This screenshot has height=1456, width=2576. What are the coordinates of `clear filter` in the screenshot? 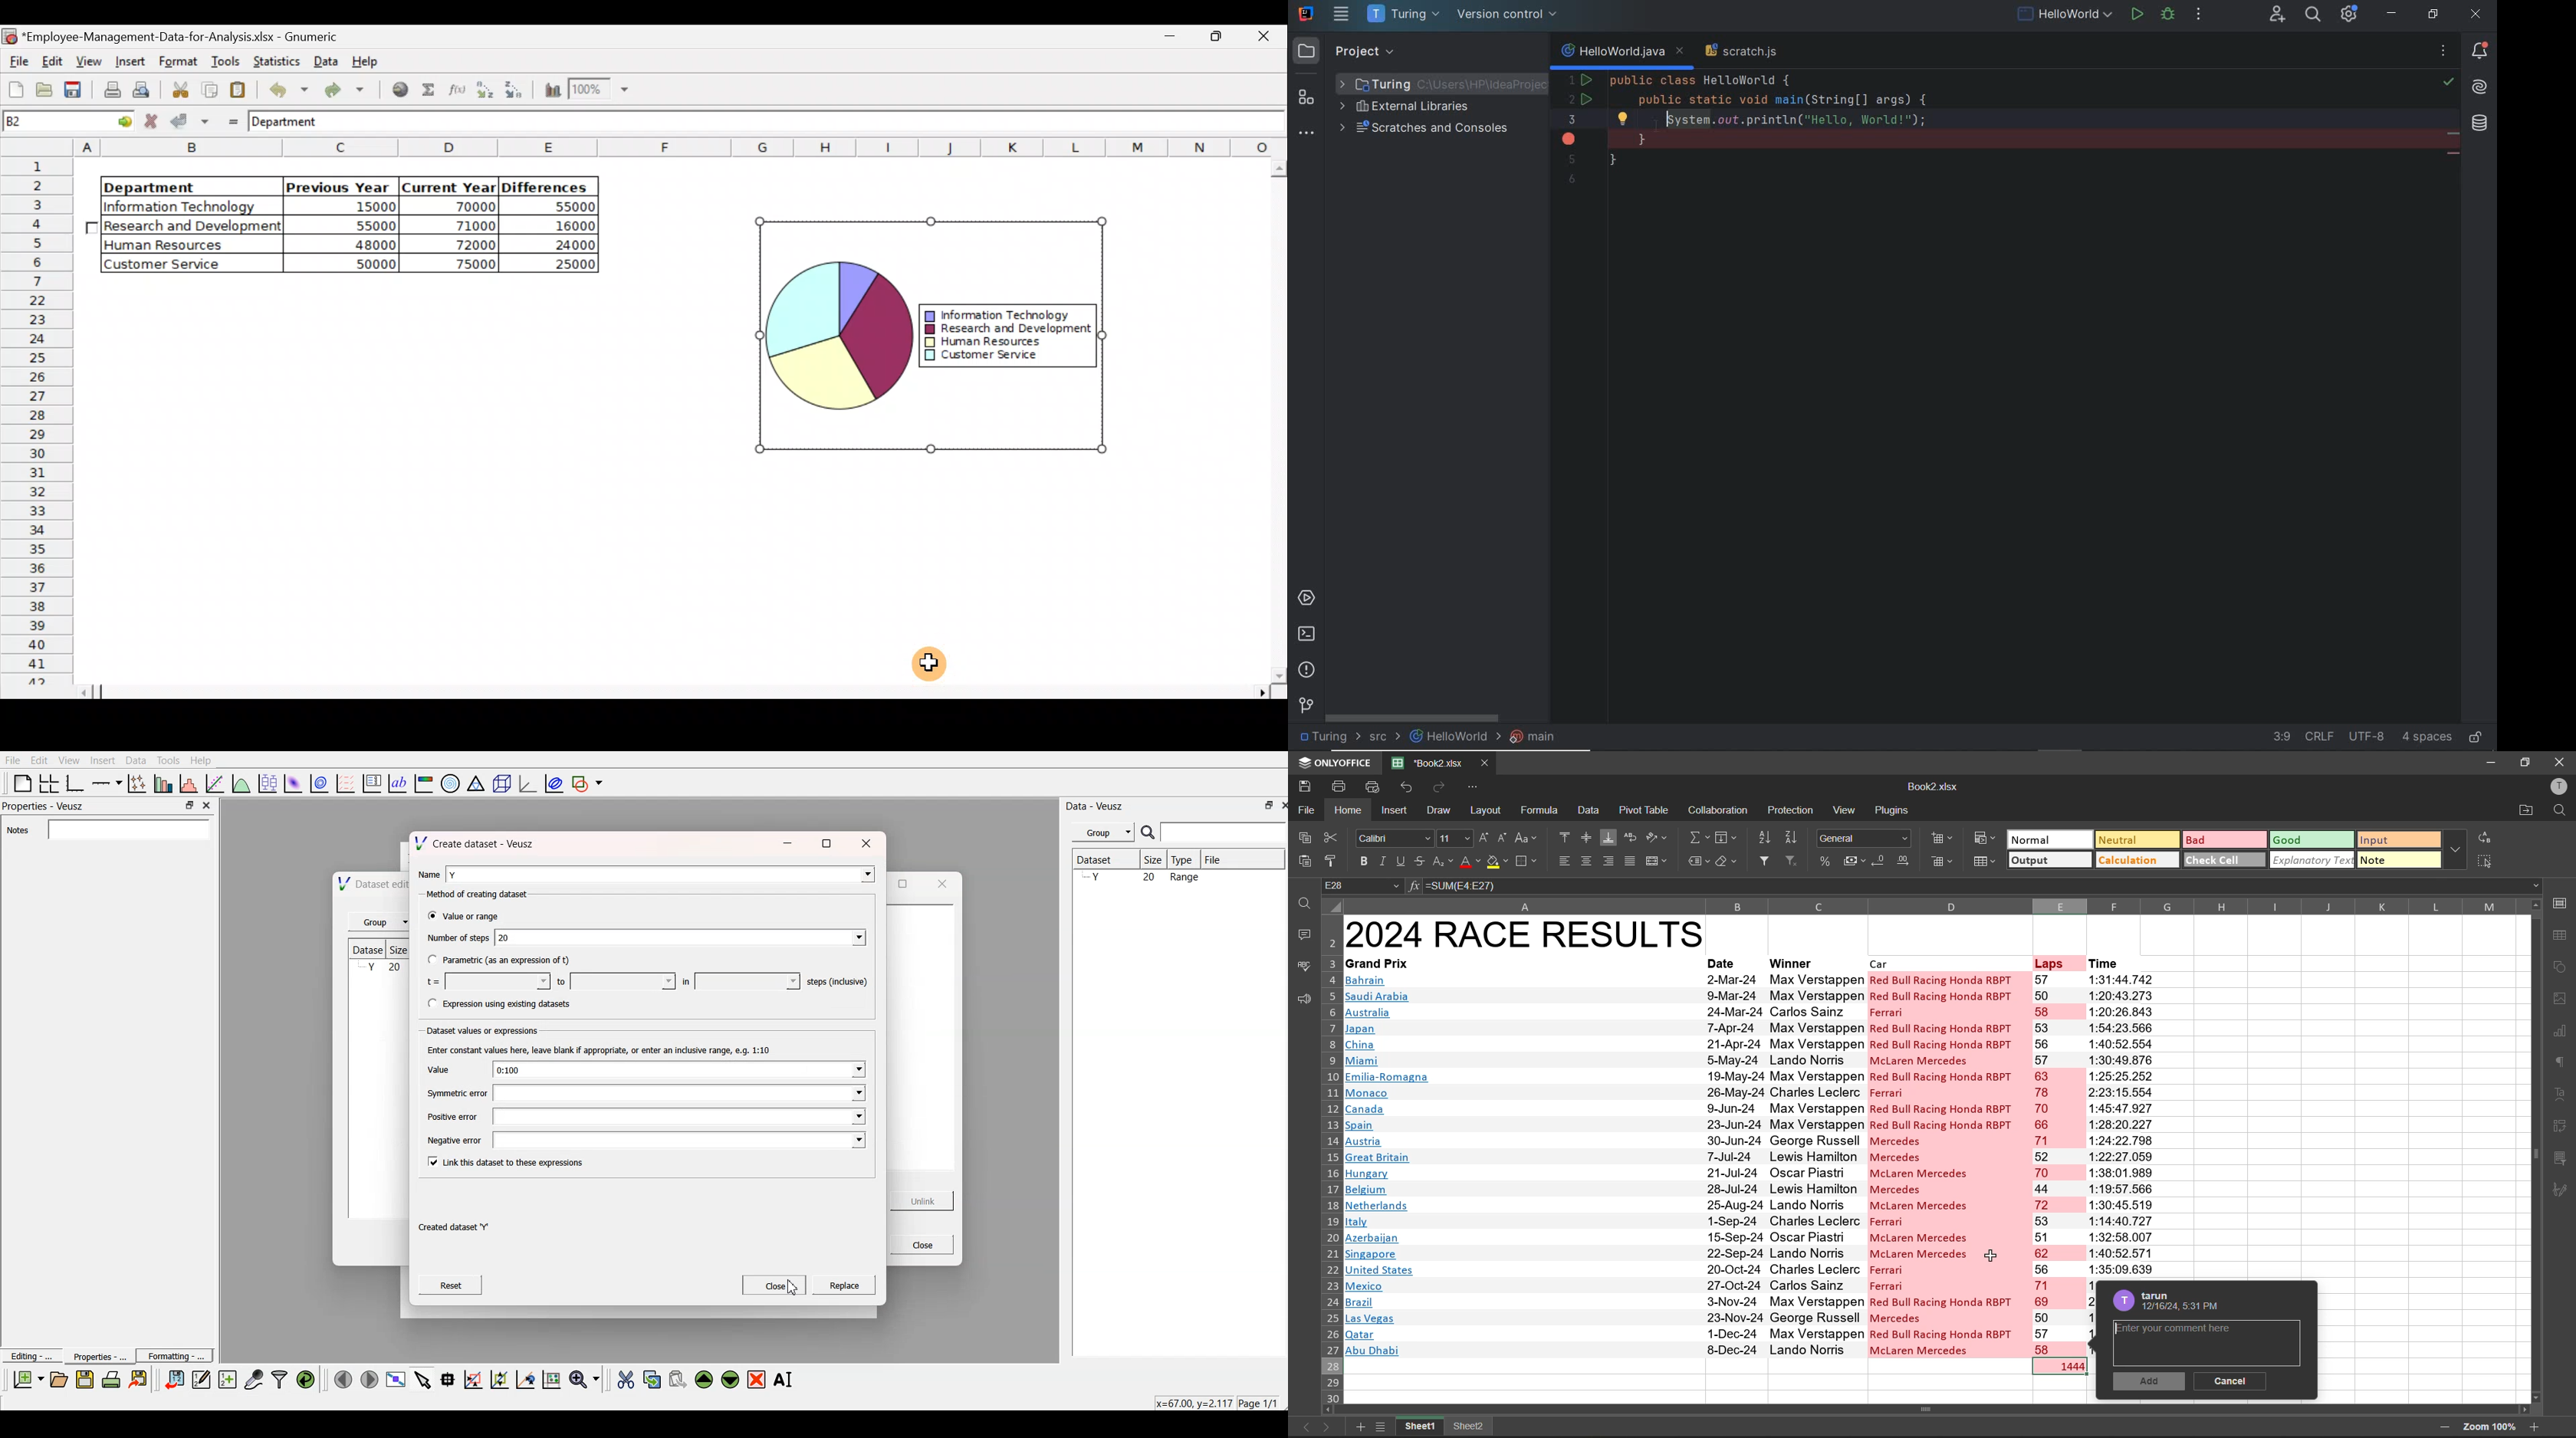 It's located at (1790, 860).